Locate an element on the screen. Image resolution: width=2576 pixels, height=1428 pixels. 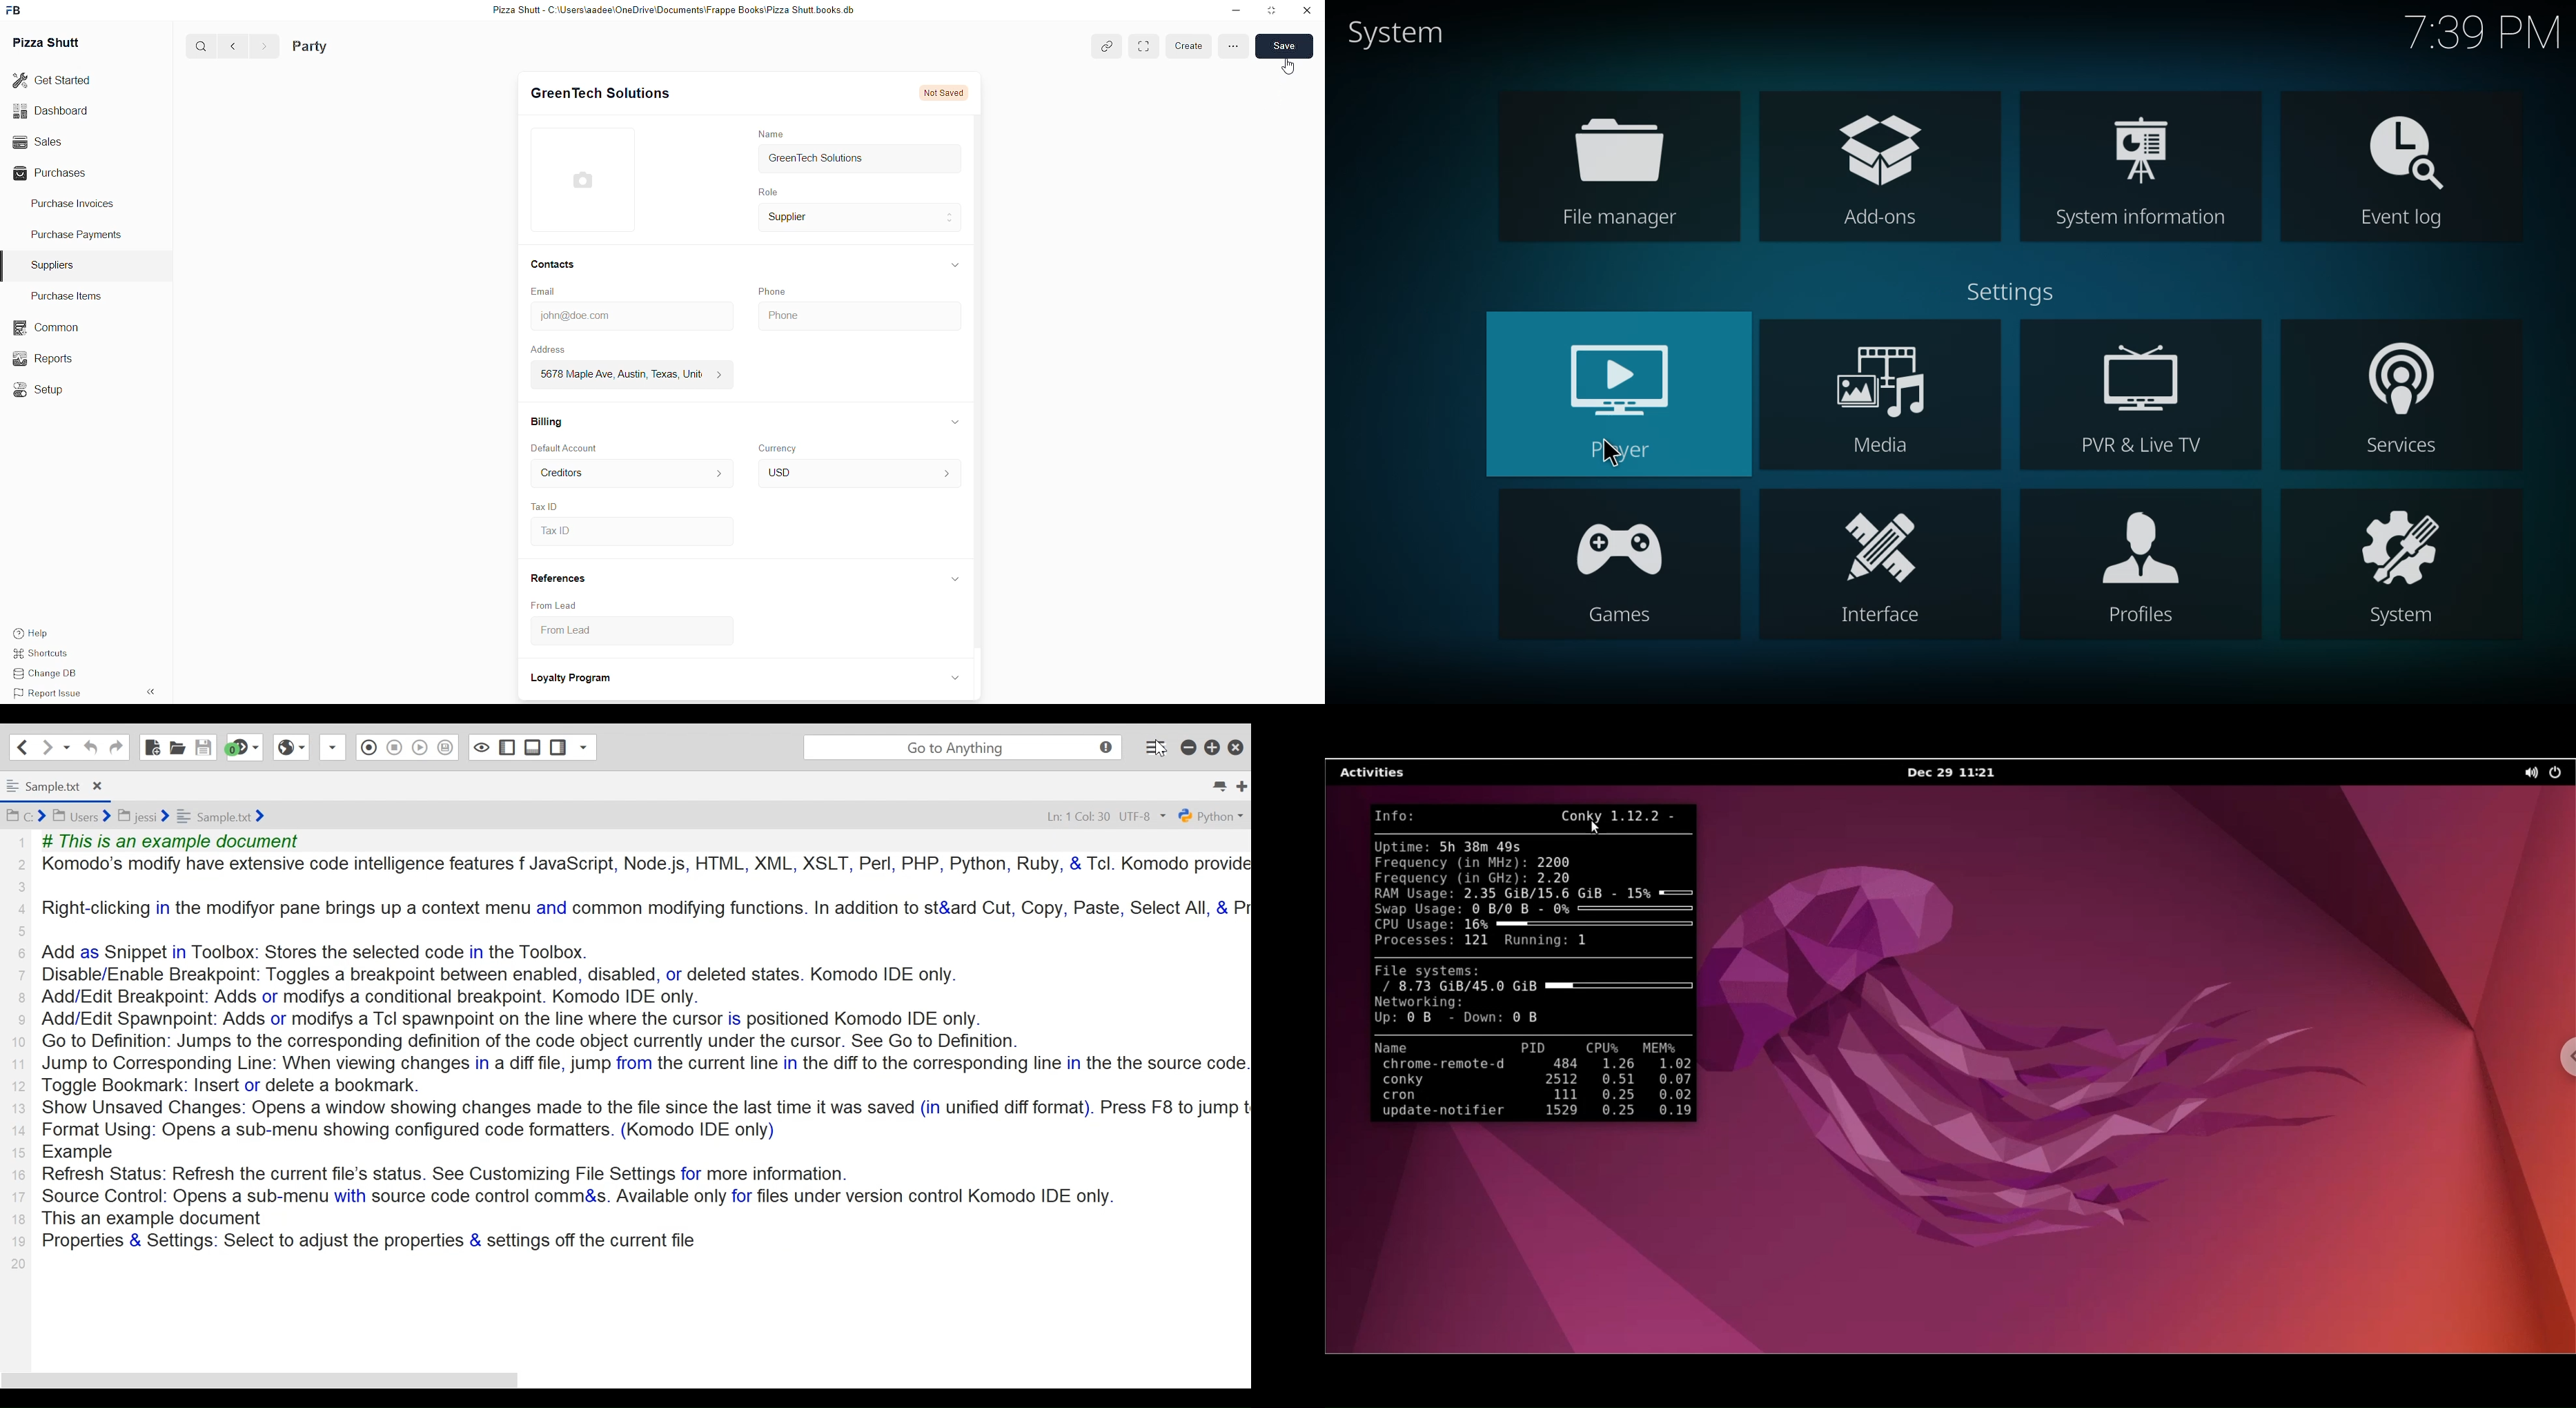
Purchase Invoice is located at coordinates (355, 46).